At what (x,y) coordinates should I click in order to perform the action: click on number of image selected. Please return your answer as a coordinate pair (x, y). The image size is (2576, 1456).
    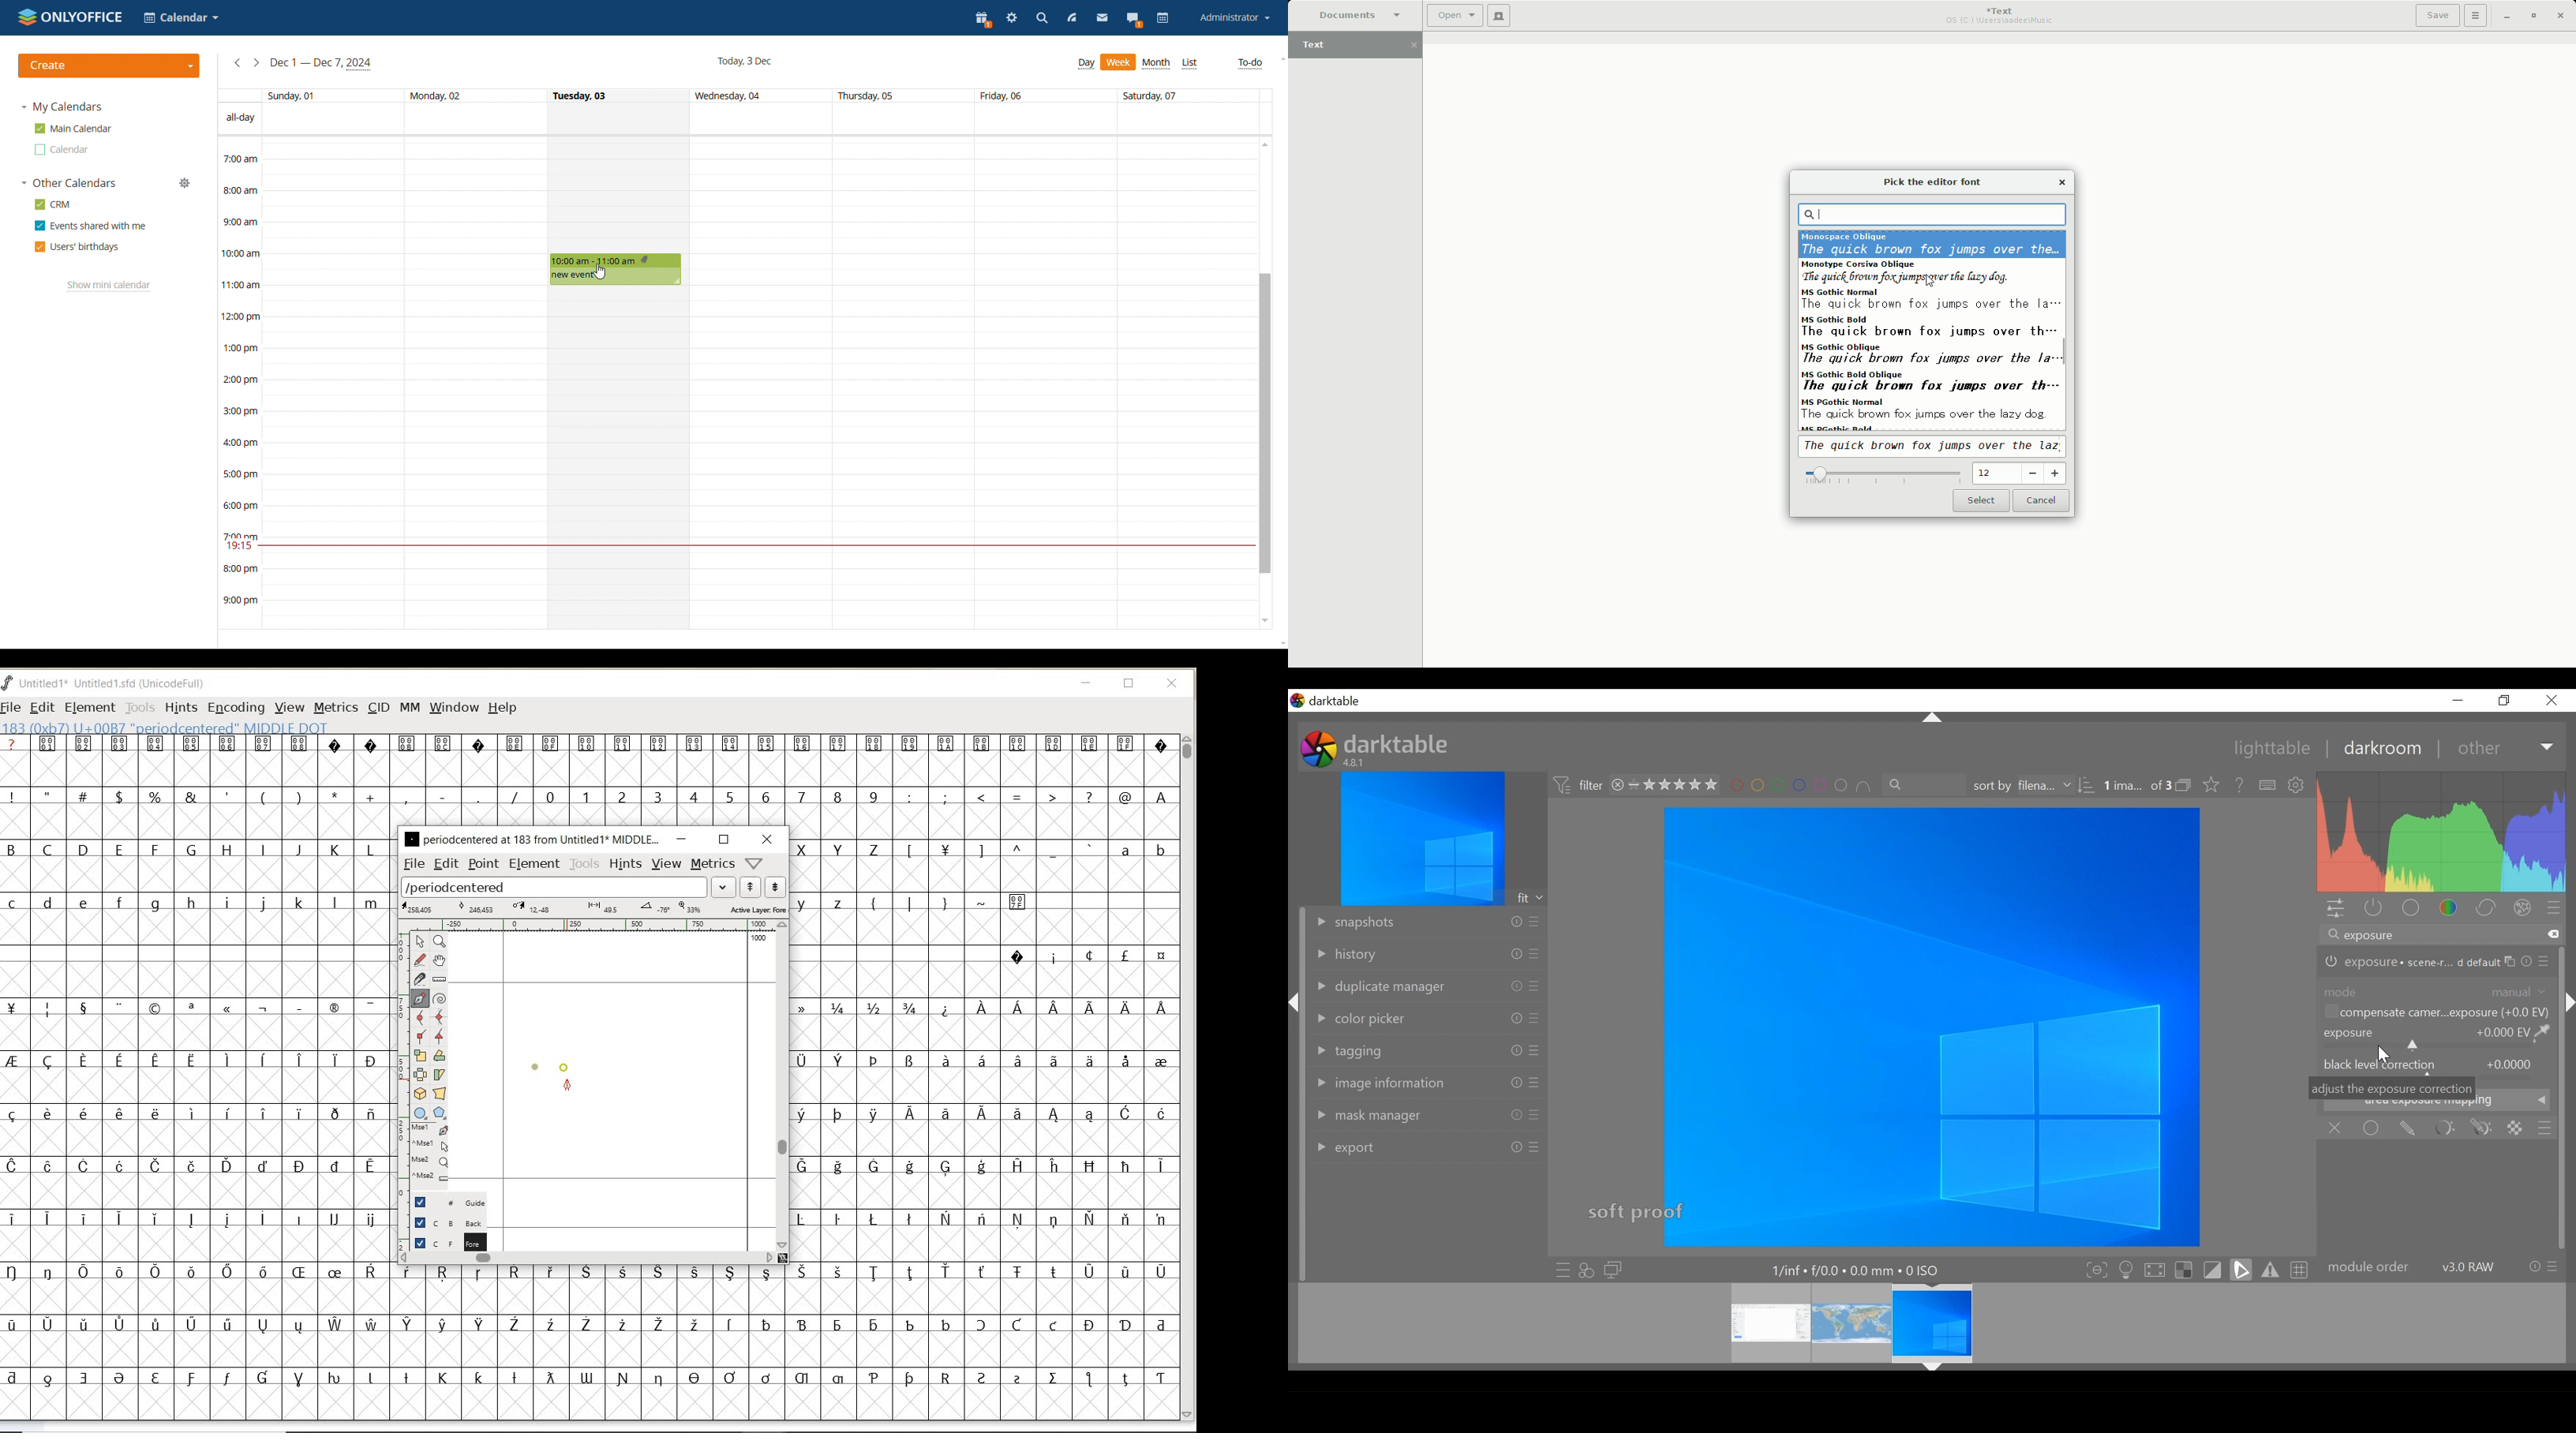
    Looking at the image, I should click on (2137, 786).